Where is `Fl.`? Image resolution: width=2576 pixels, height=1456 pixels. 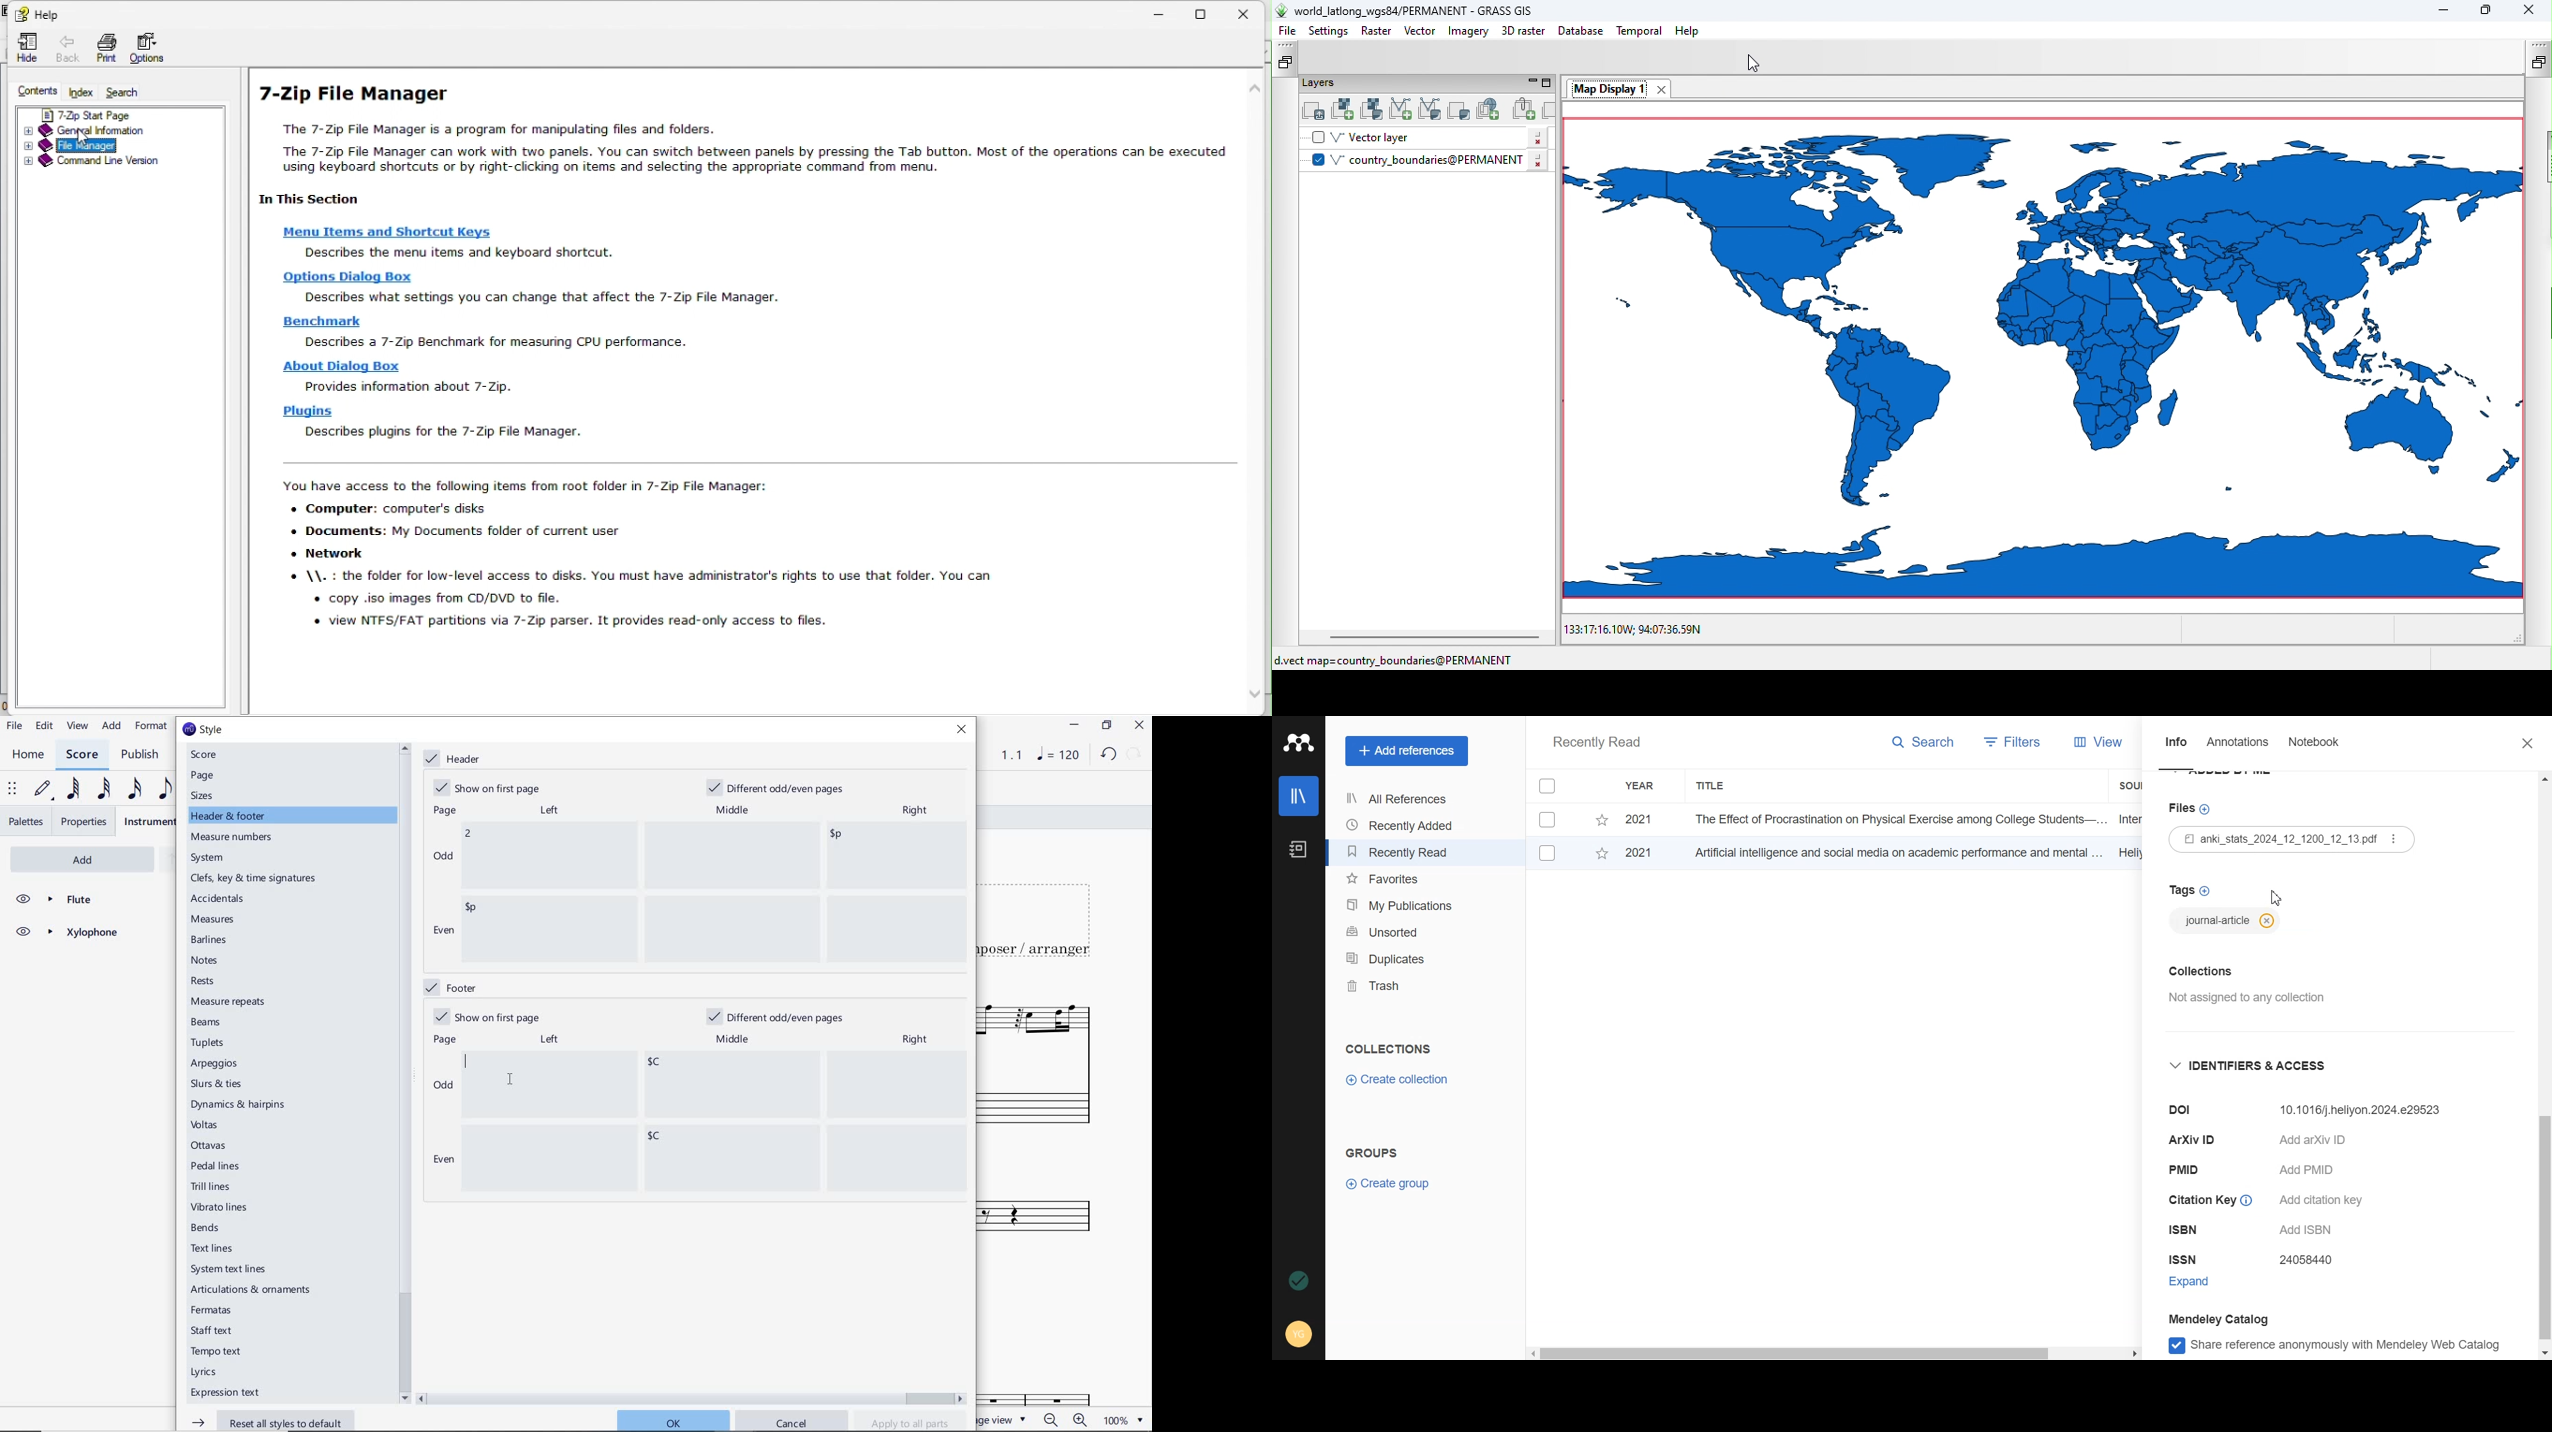 Fl. is located at coordinates (1056, 1381).